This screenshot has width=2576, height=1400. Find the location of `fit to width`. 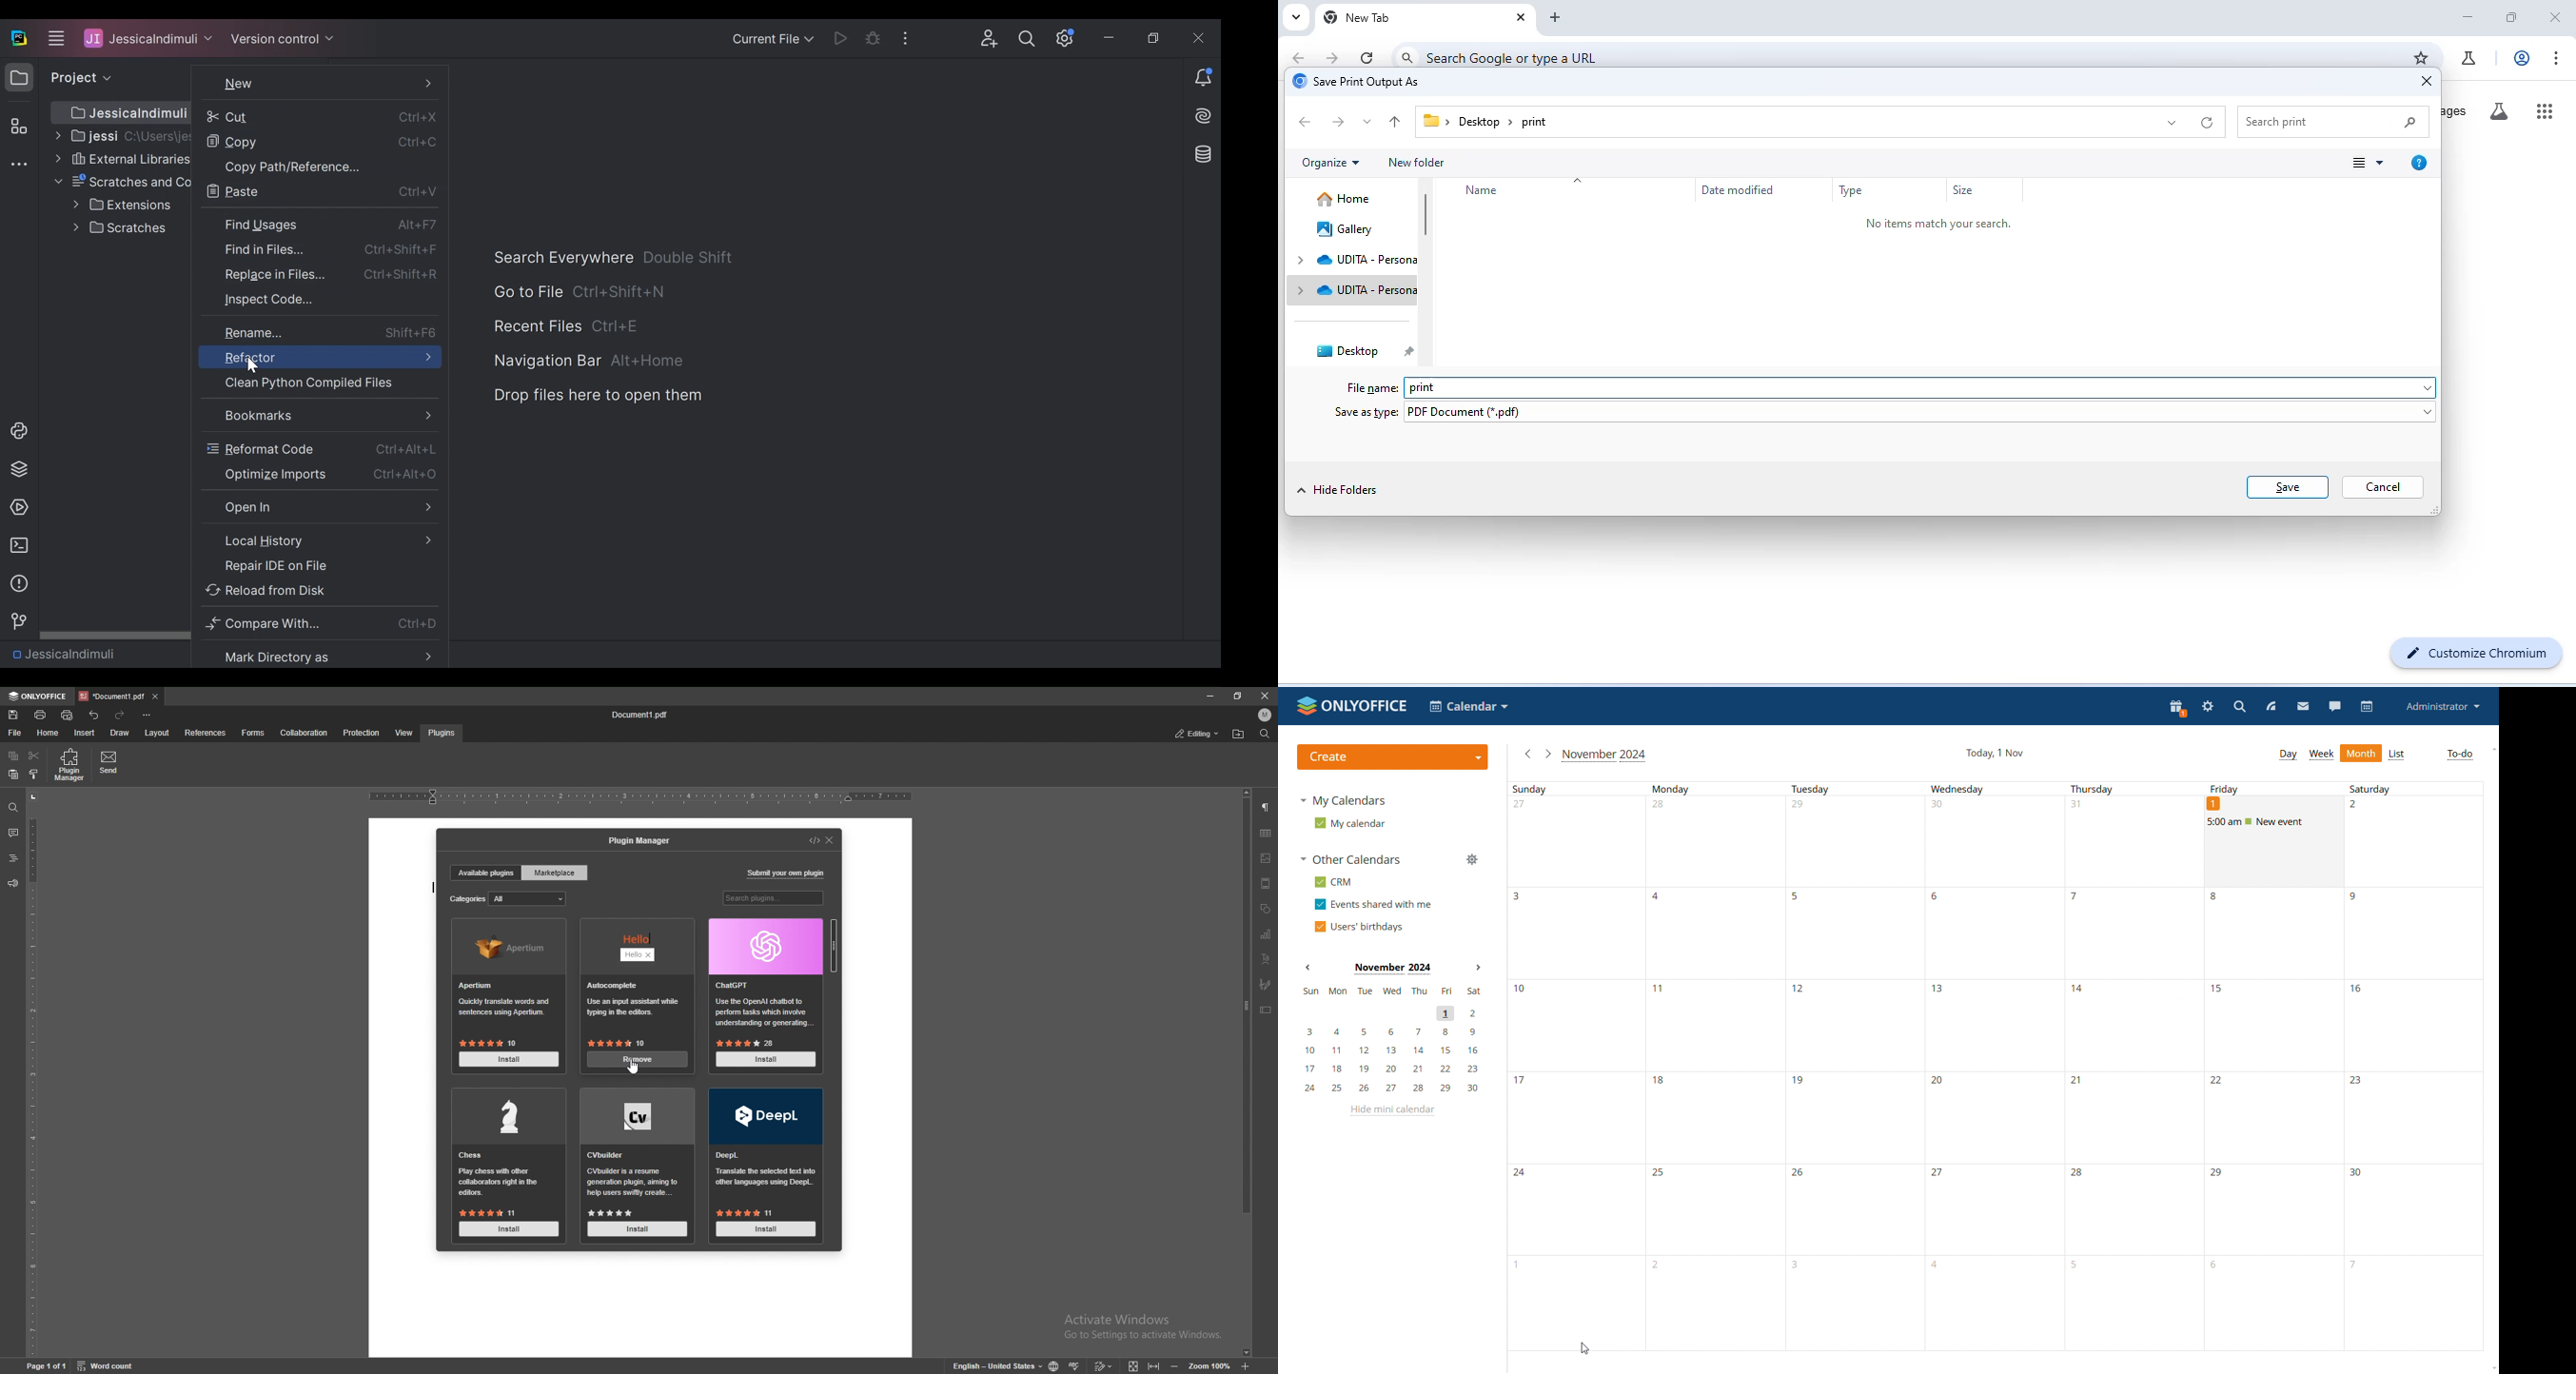

fit to width is located at coordinates (1154, 1365).